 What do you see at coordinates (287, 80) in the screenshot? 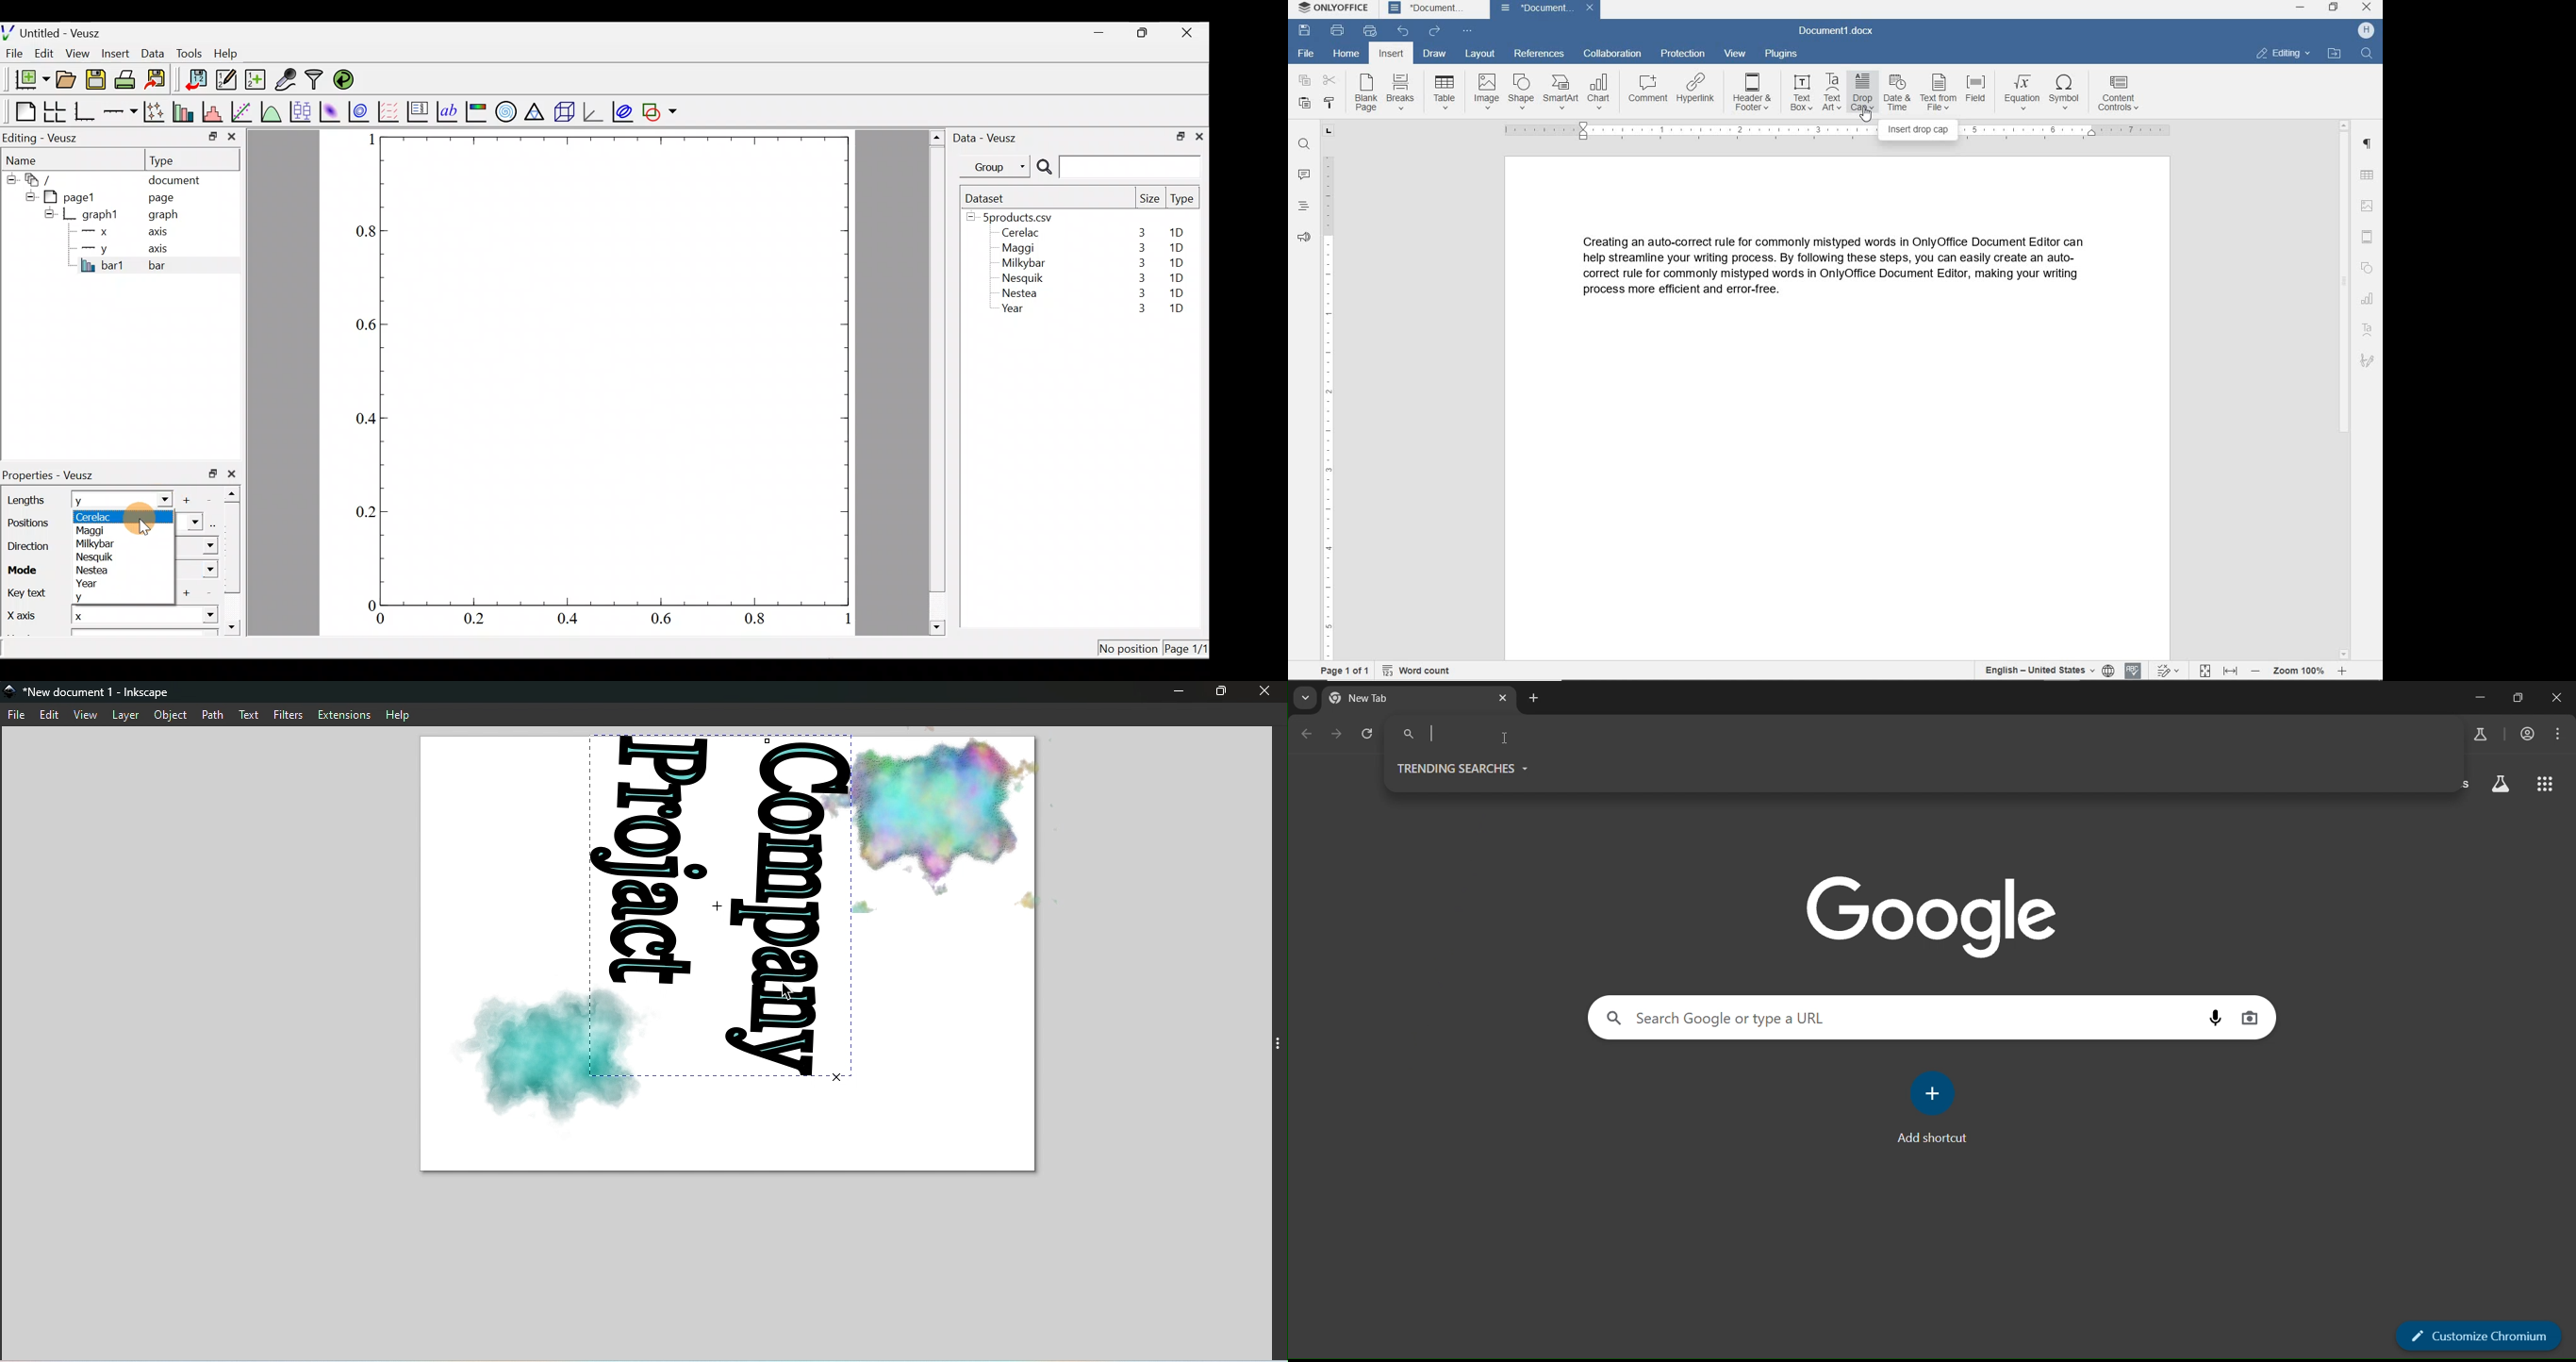
I see `Capture remote data` at bounding box center [287, 80].